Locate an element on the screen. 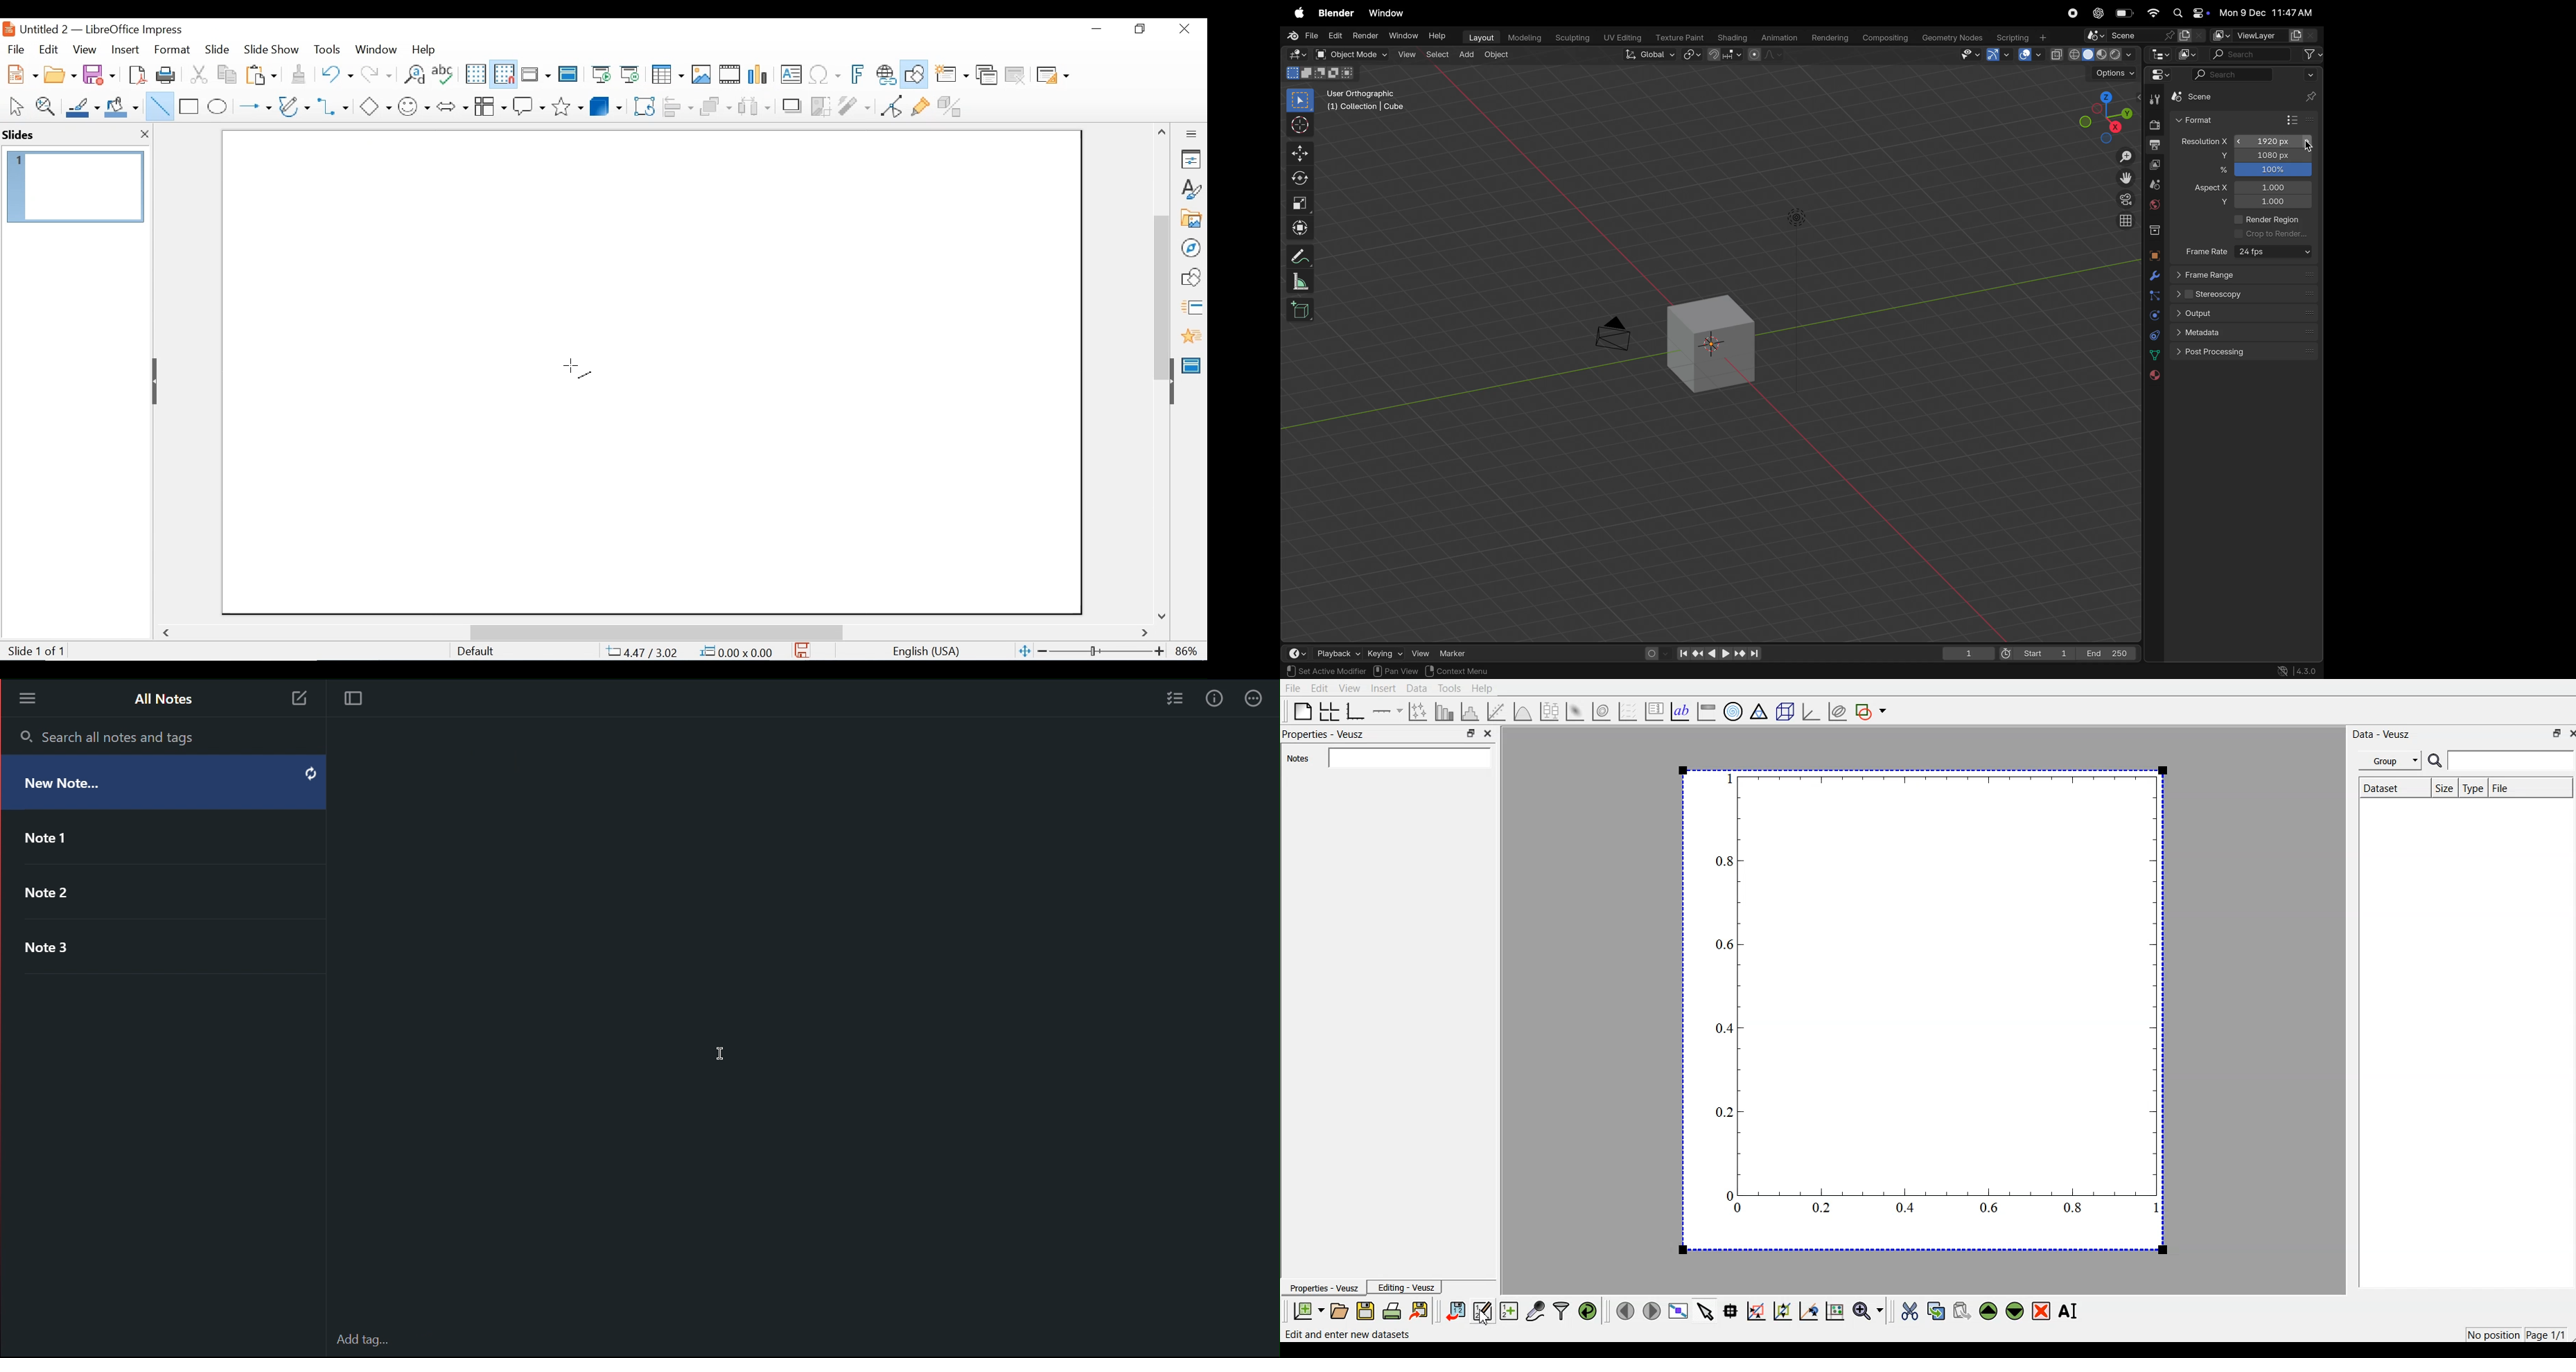 The height and width of the screenshot is (1372, 2576). Note 3 is located at coordinates (157, 944).